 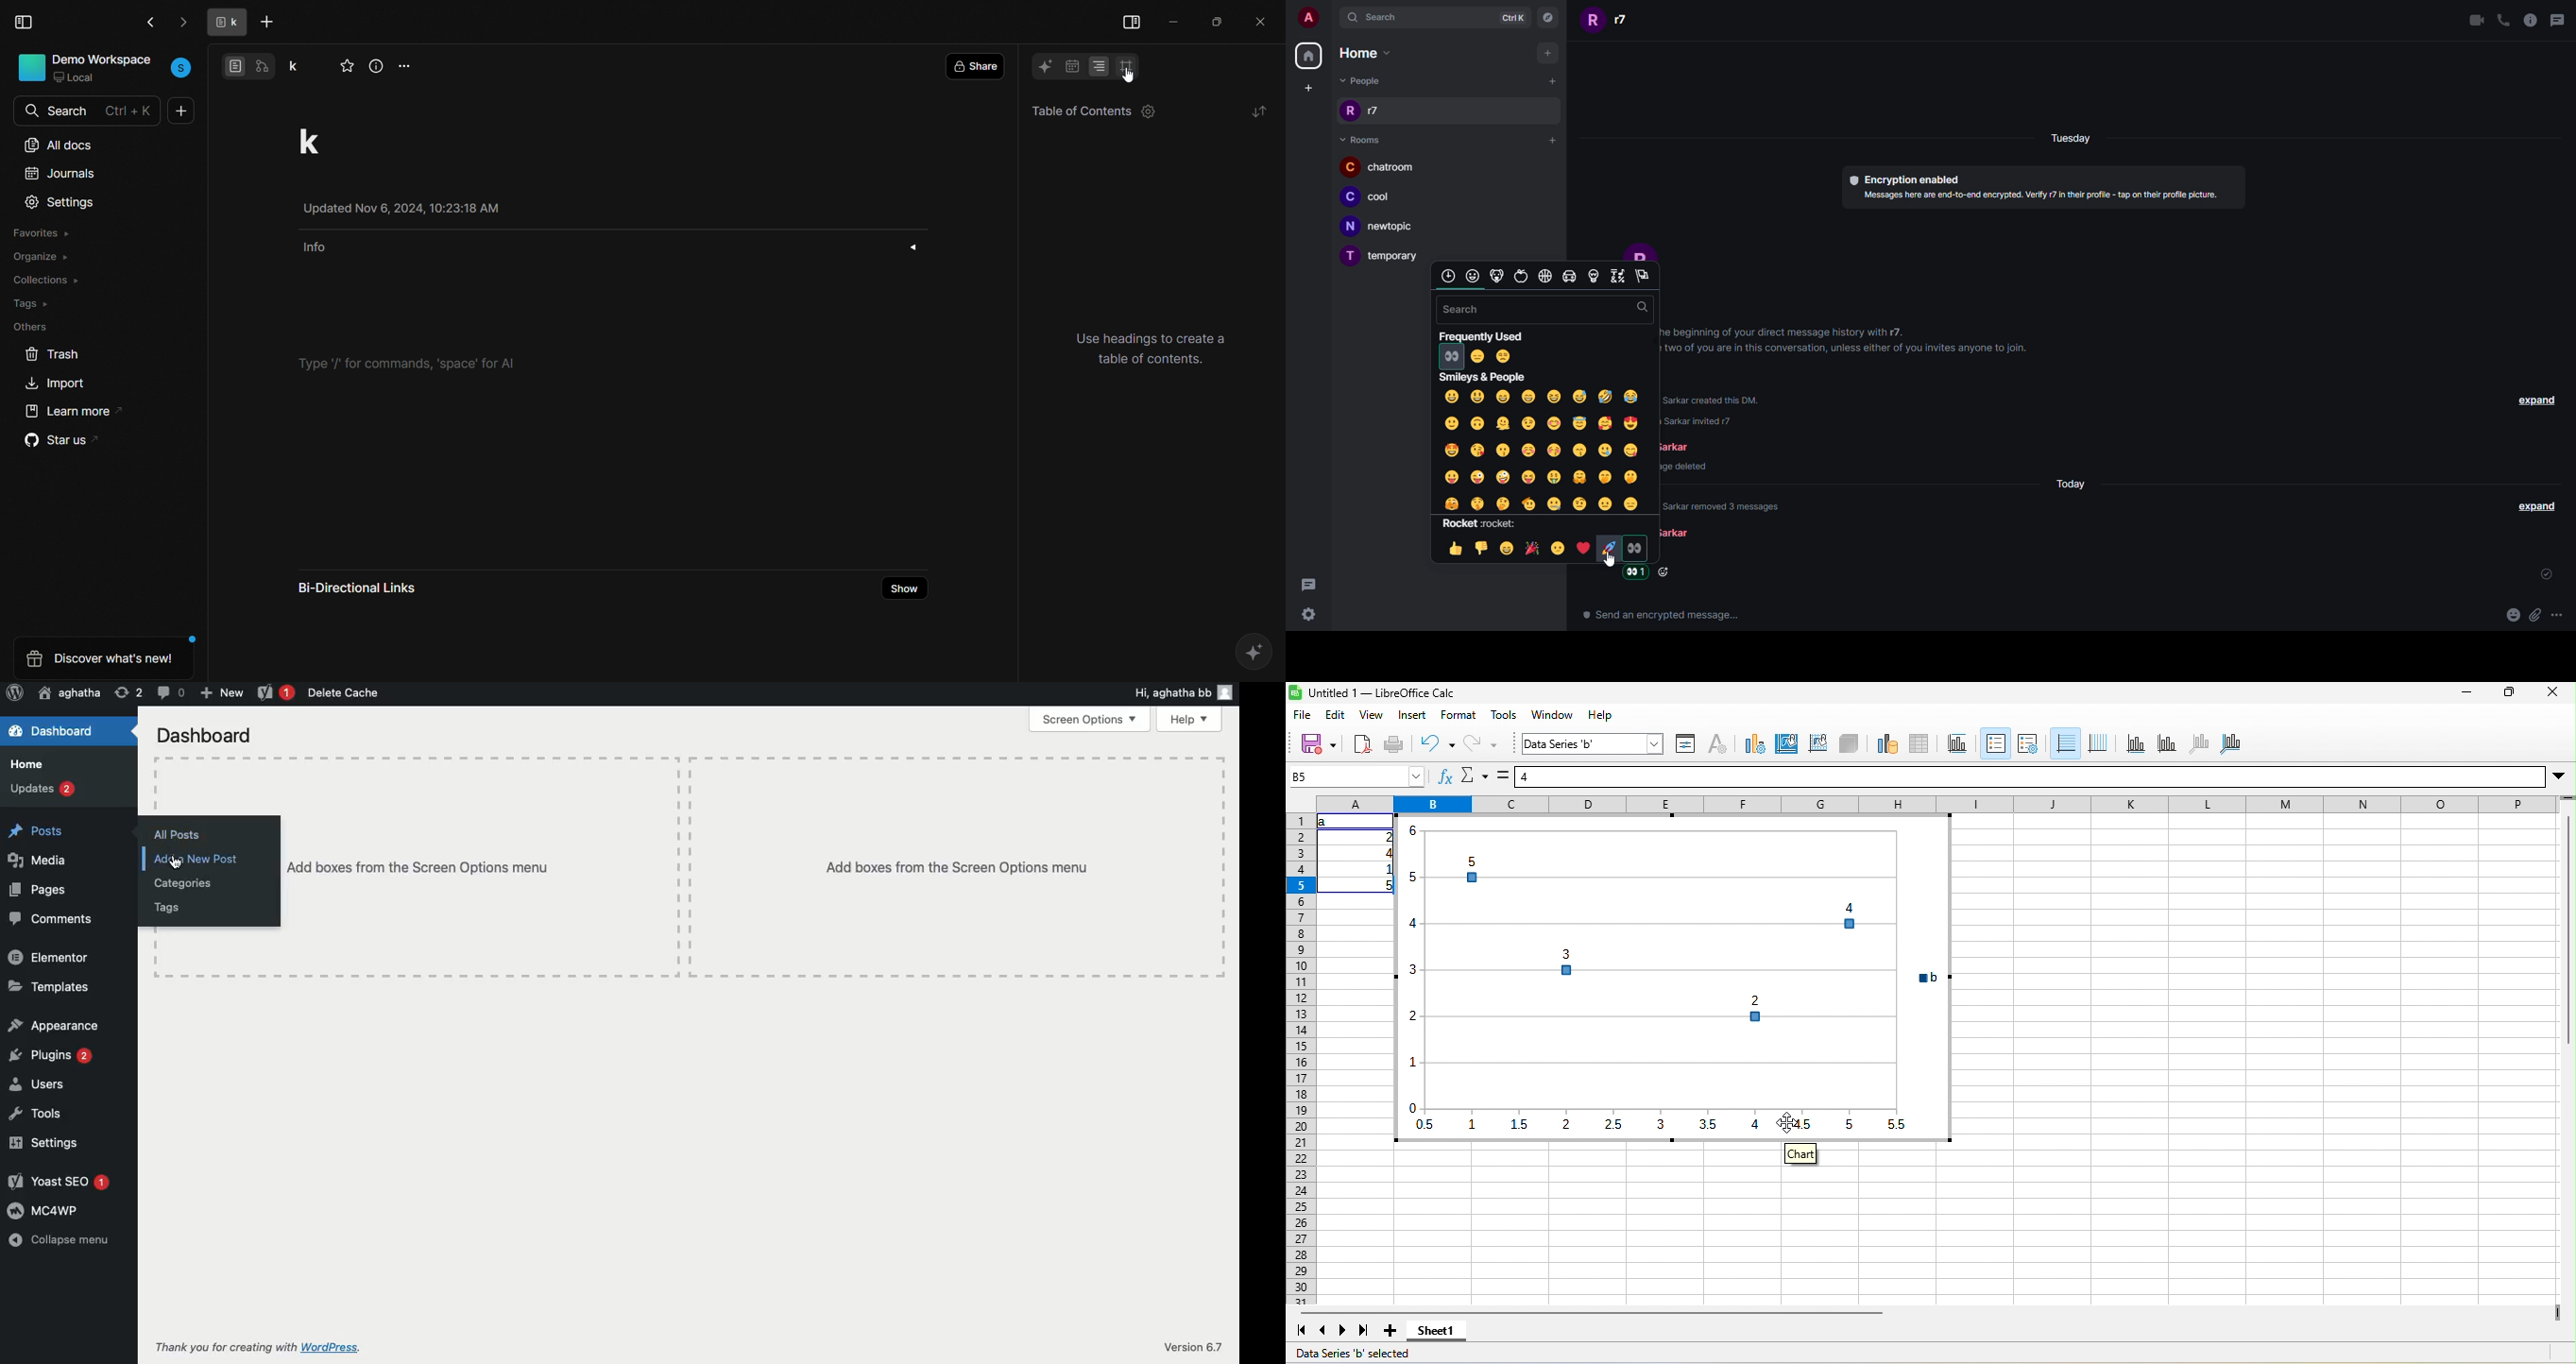 I want to click on Tags, so click(x=167, y=908).